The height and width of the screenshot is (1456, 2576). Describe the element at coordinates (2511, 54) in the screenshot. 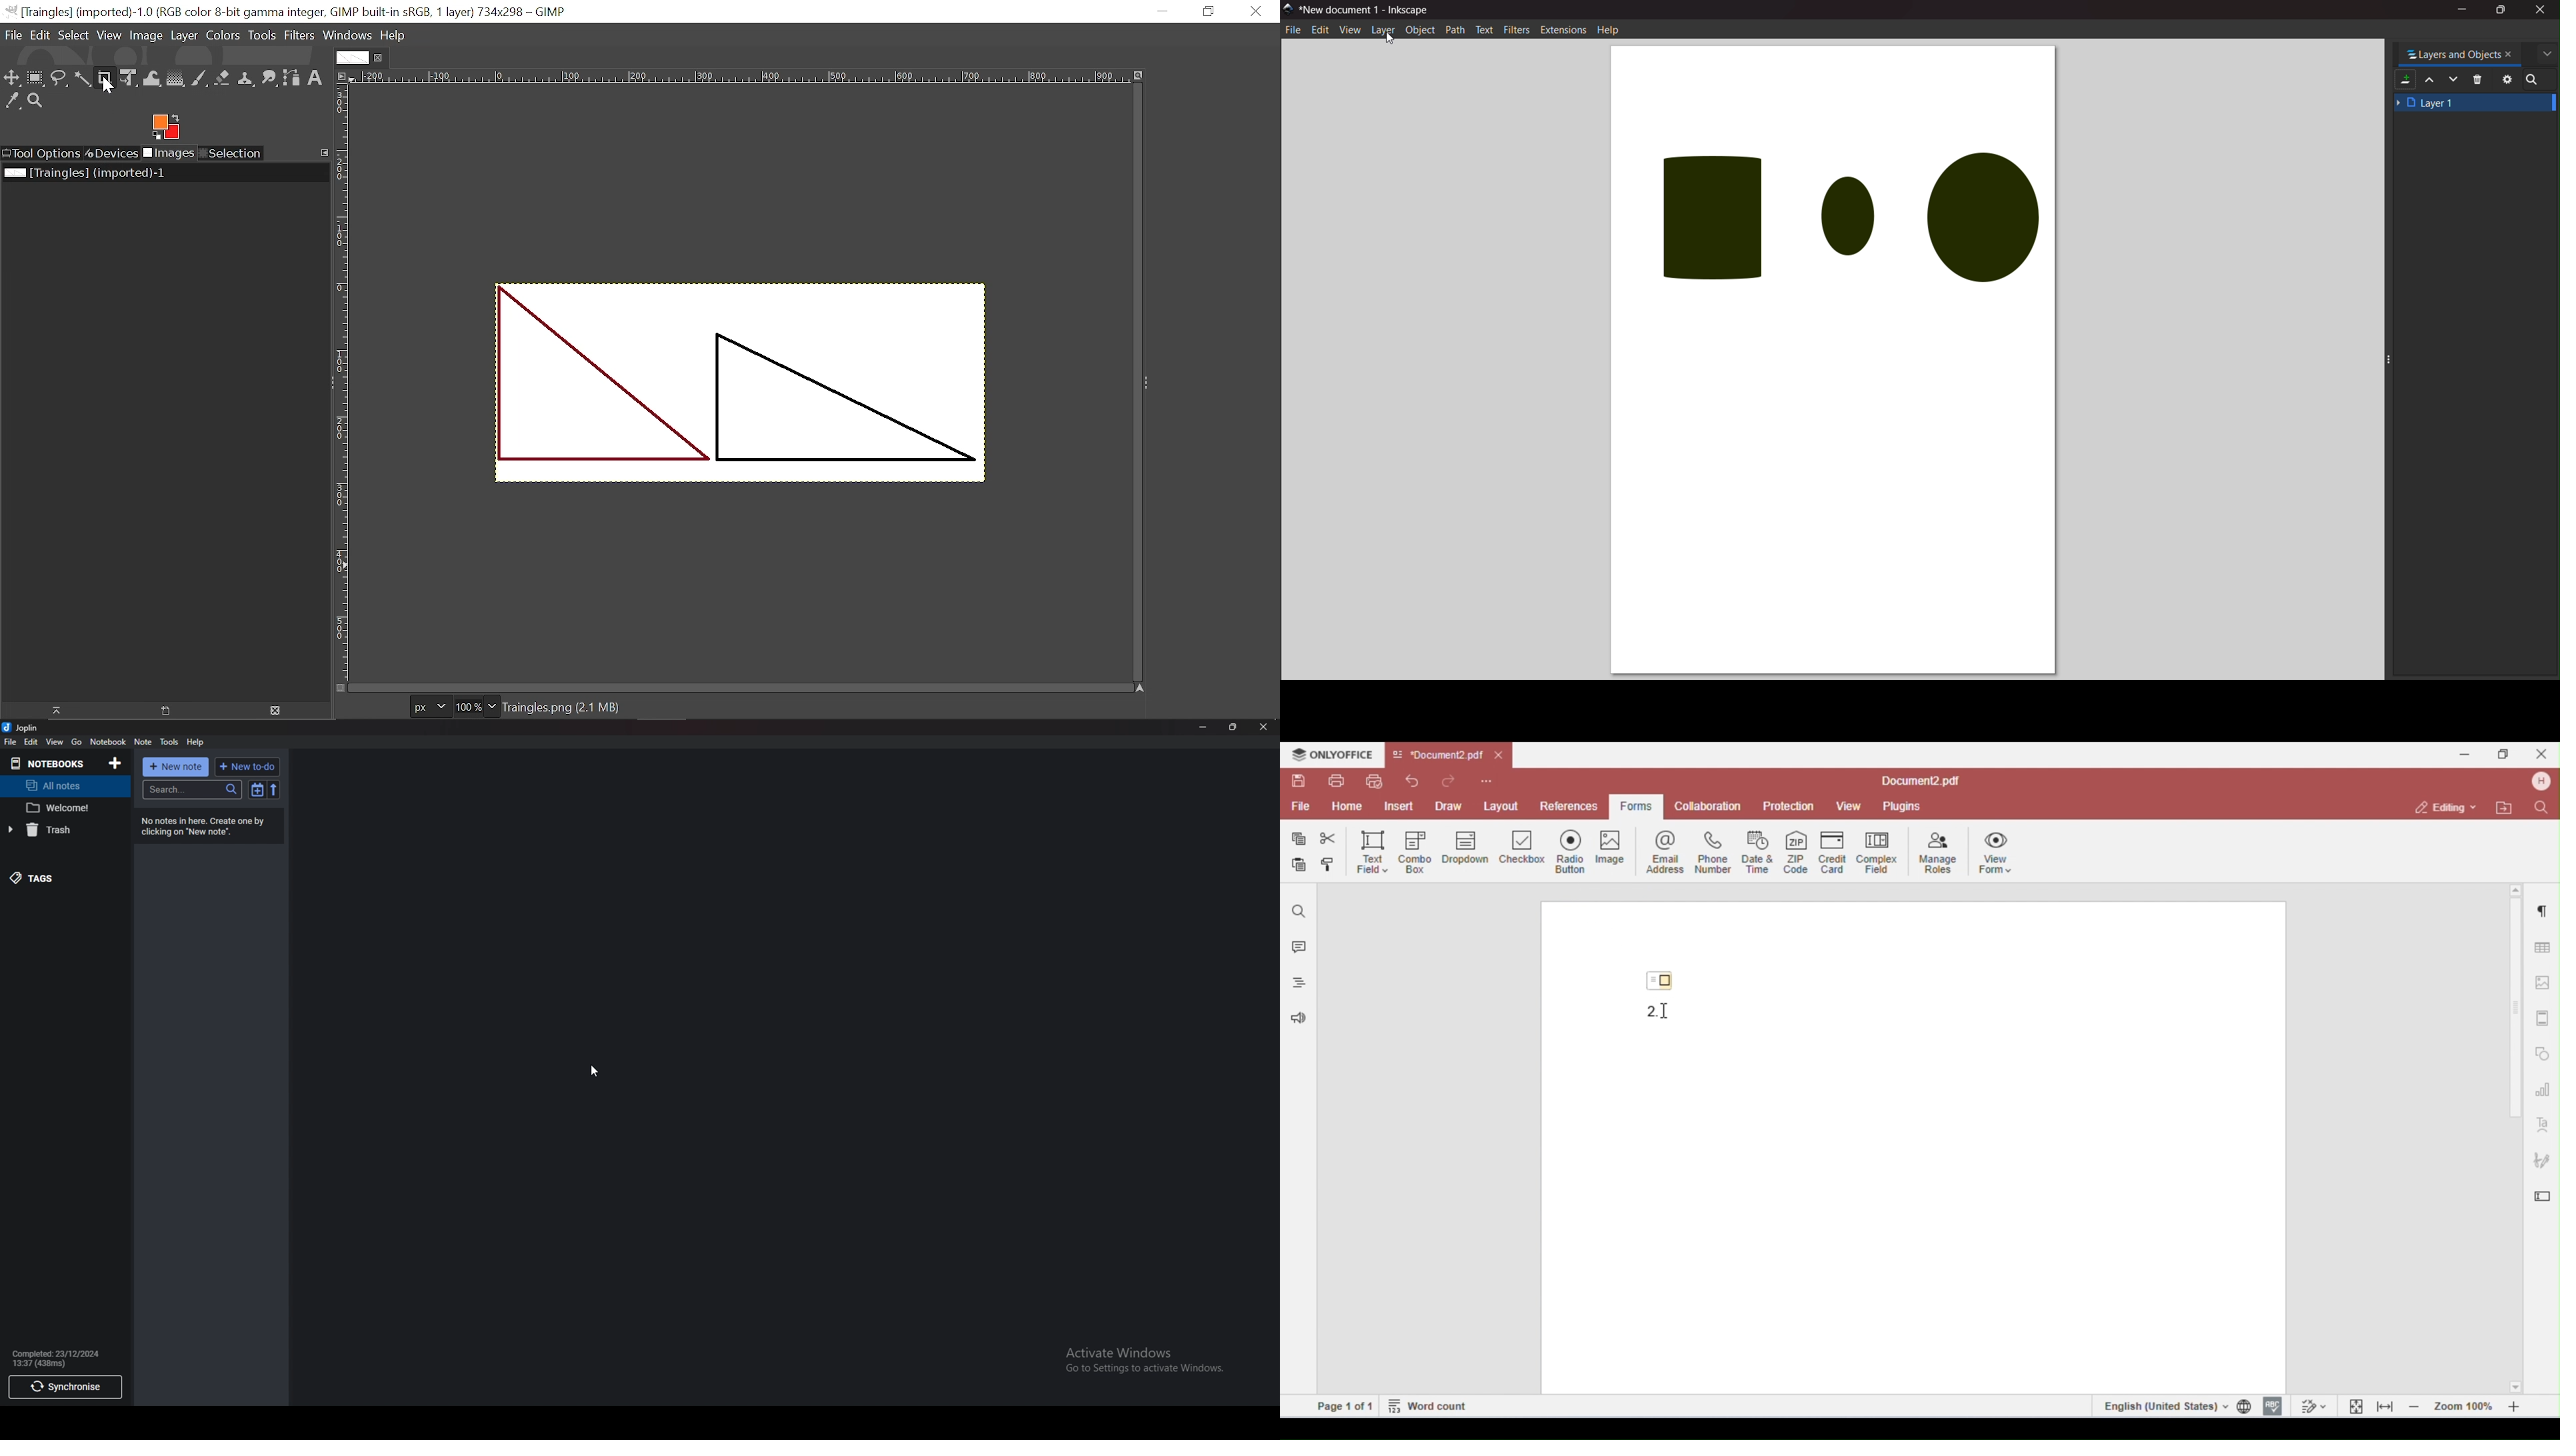

I see `close tab` at that location.